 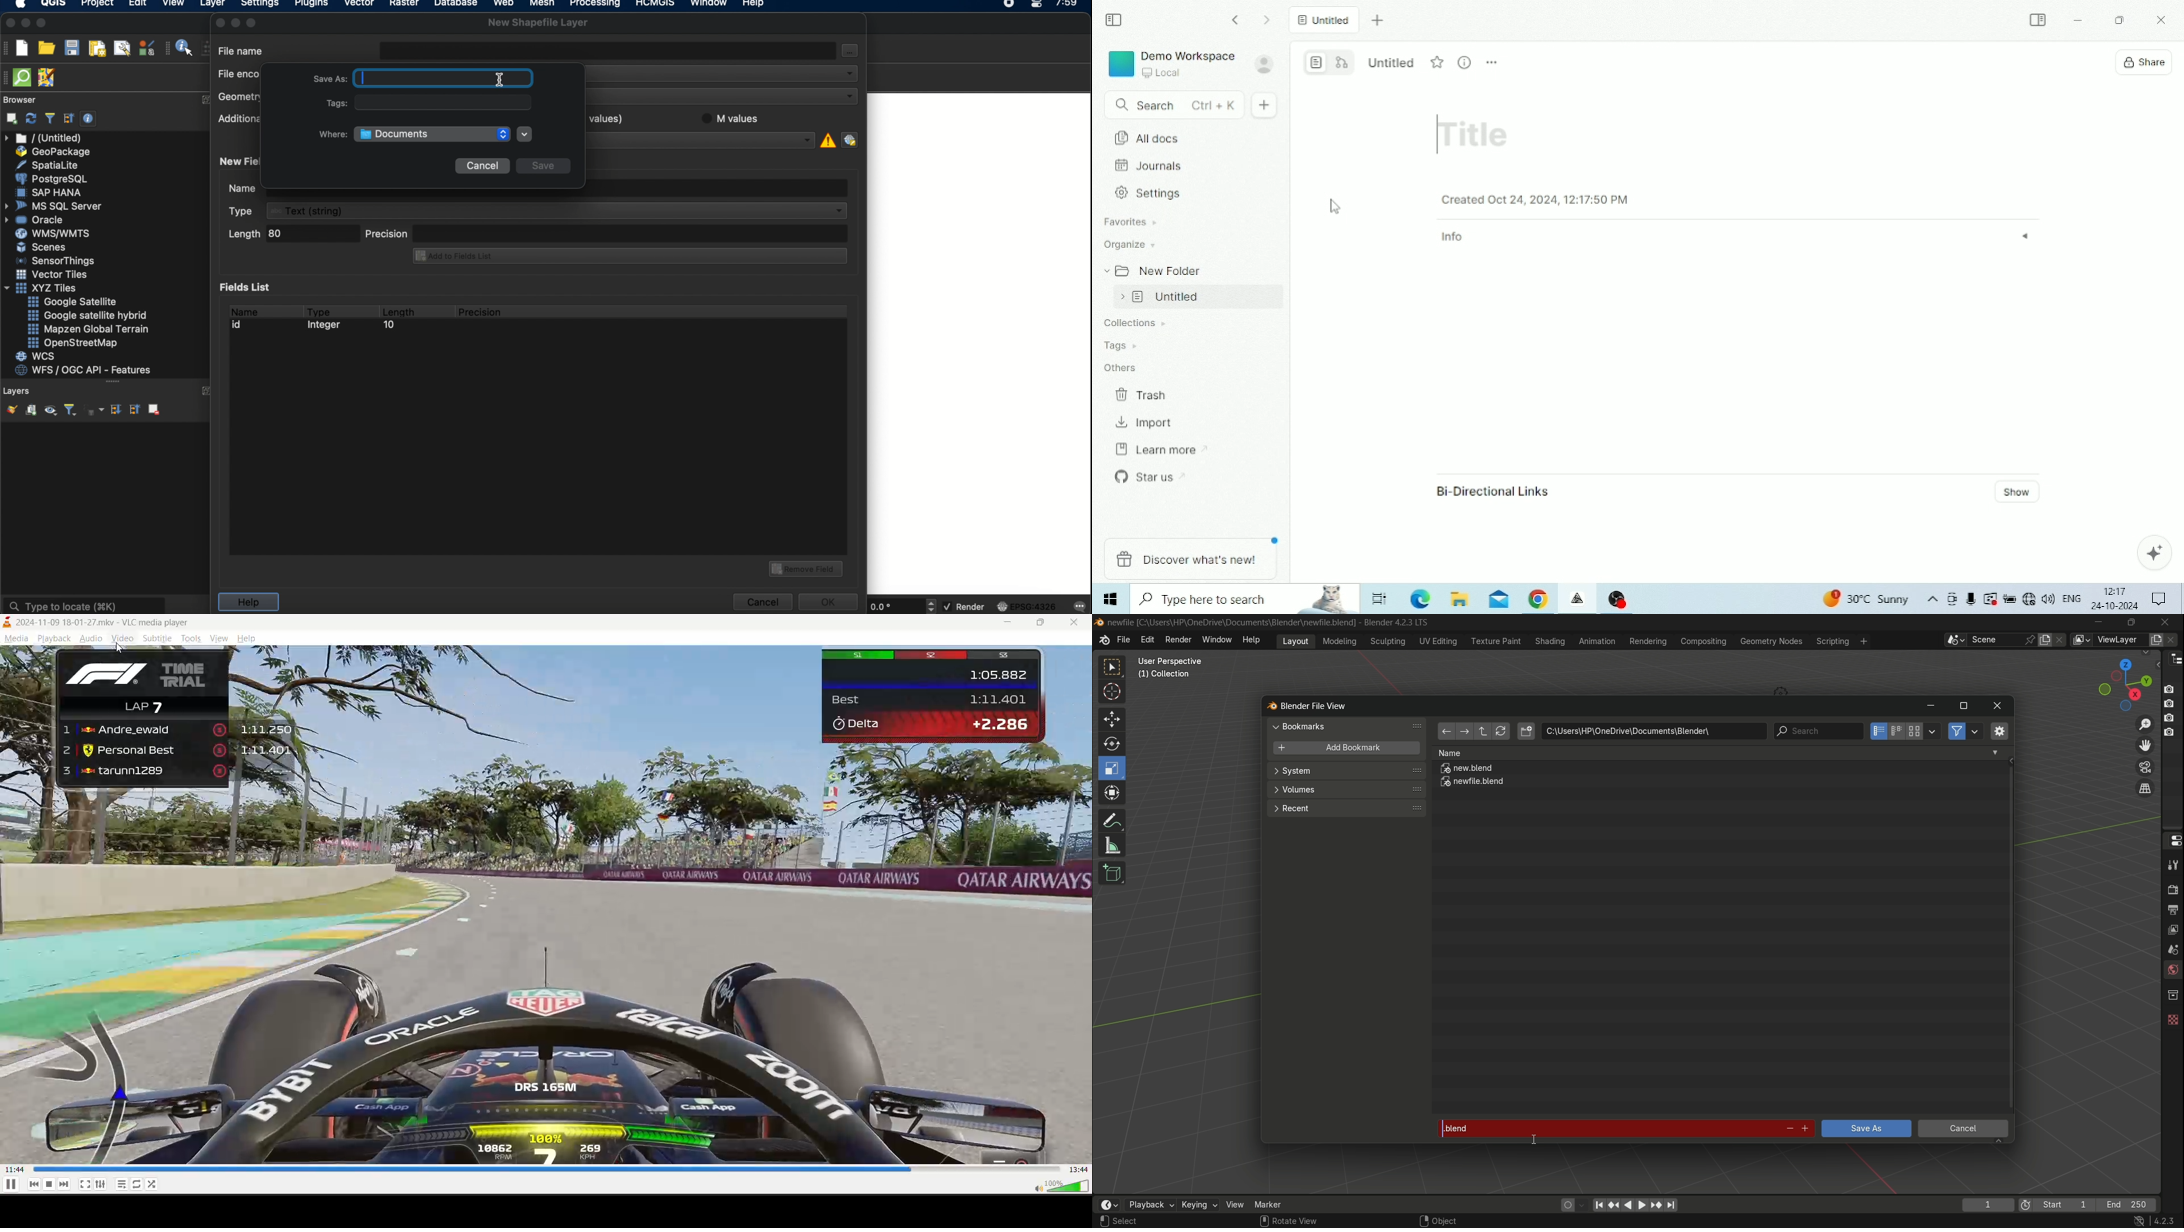 What do you see at coordinates (1446, 732) in the screenshot?
I see `back` at bounding box center [1446, 732].